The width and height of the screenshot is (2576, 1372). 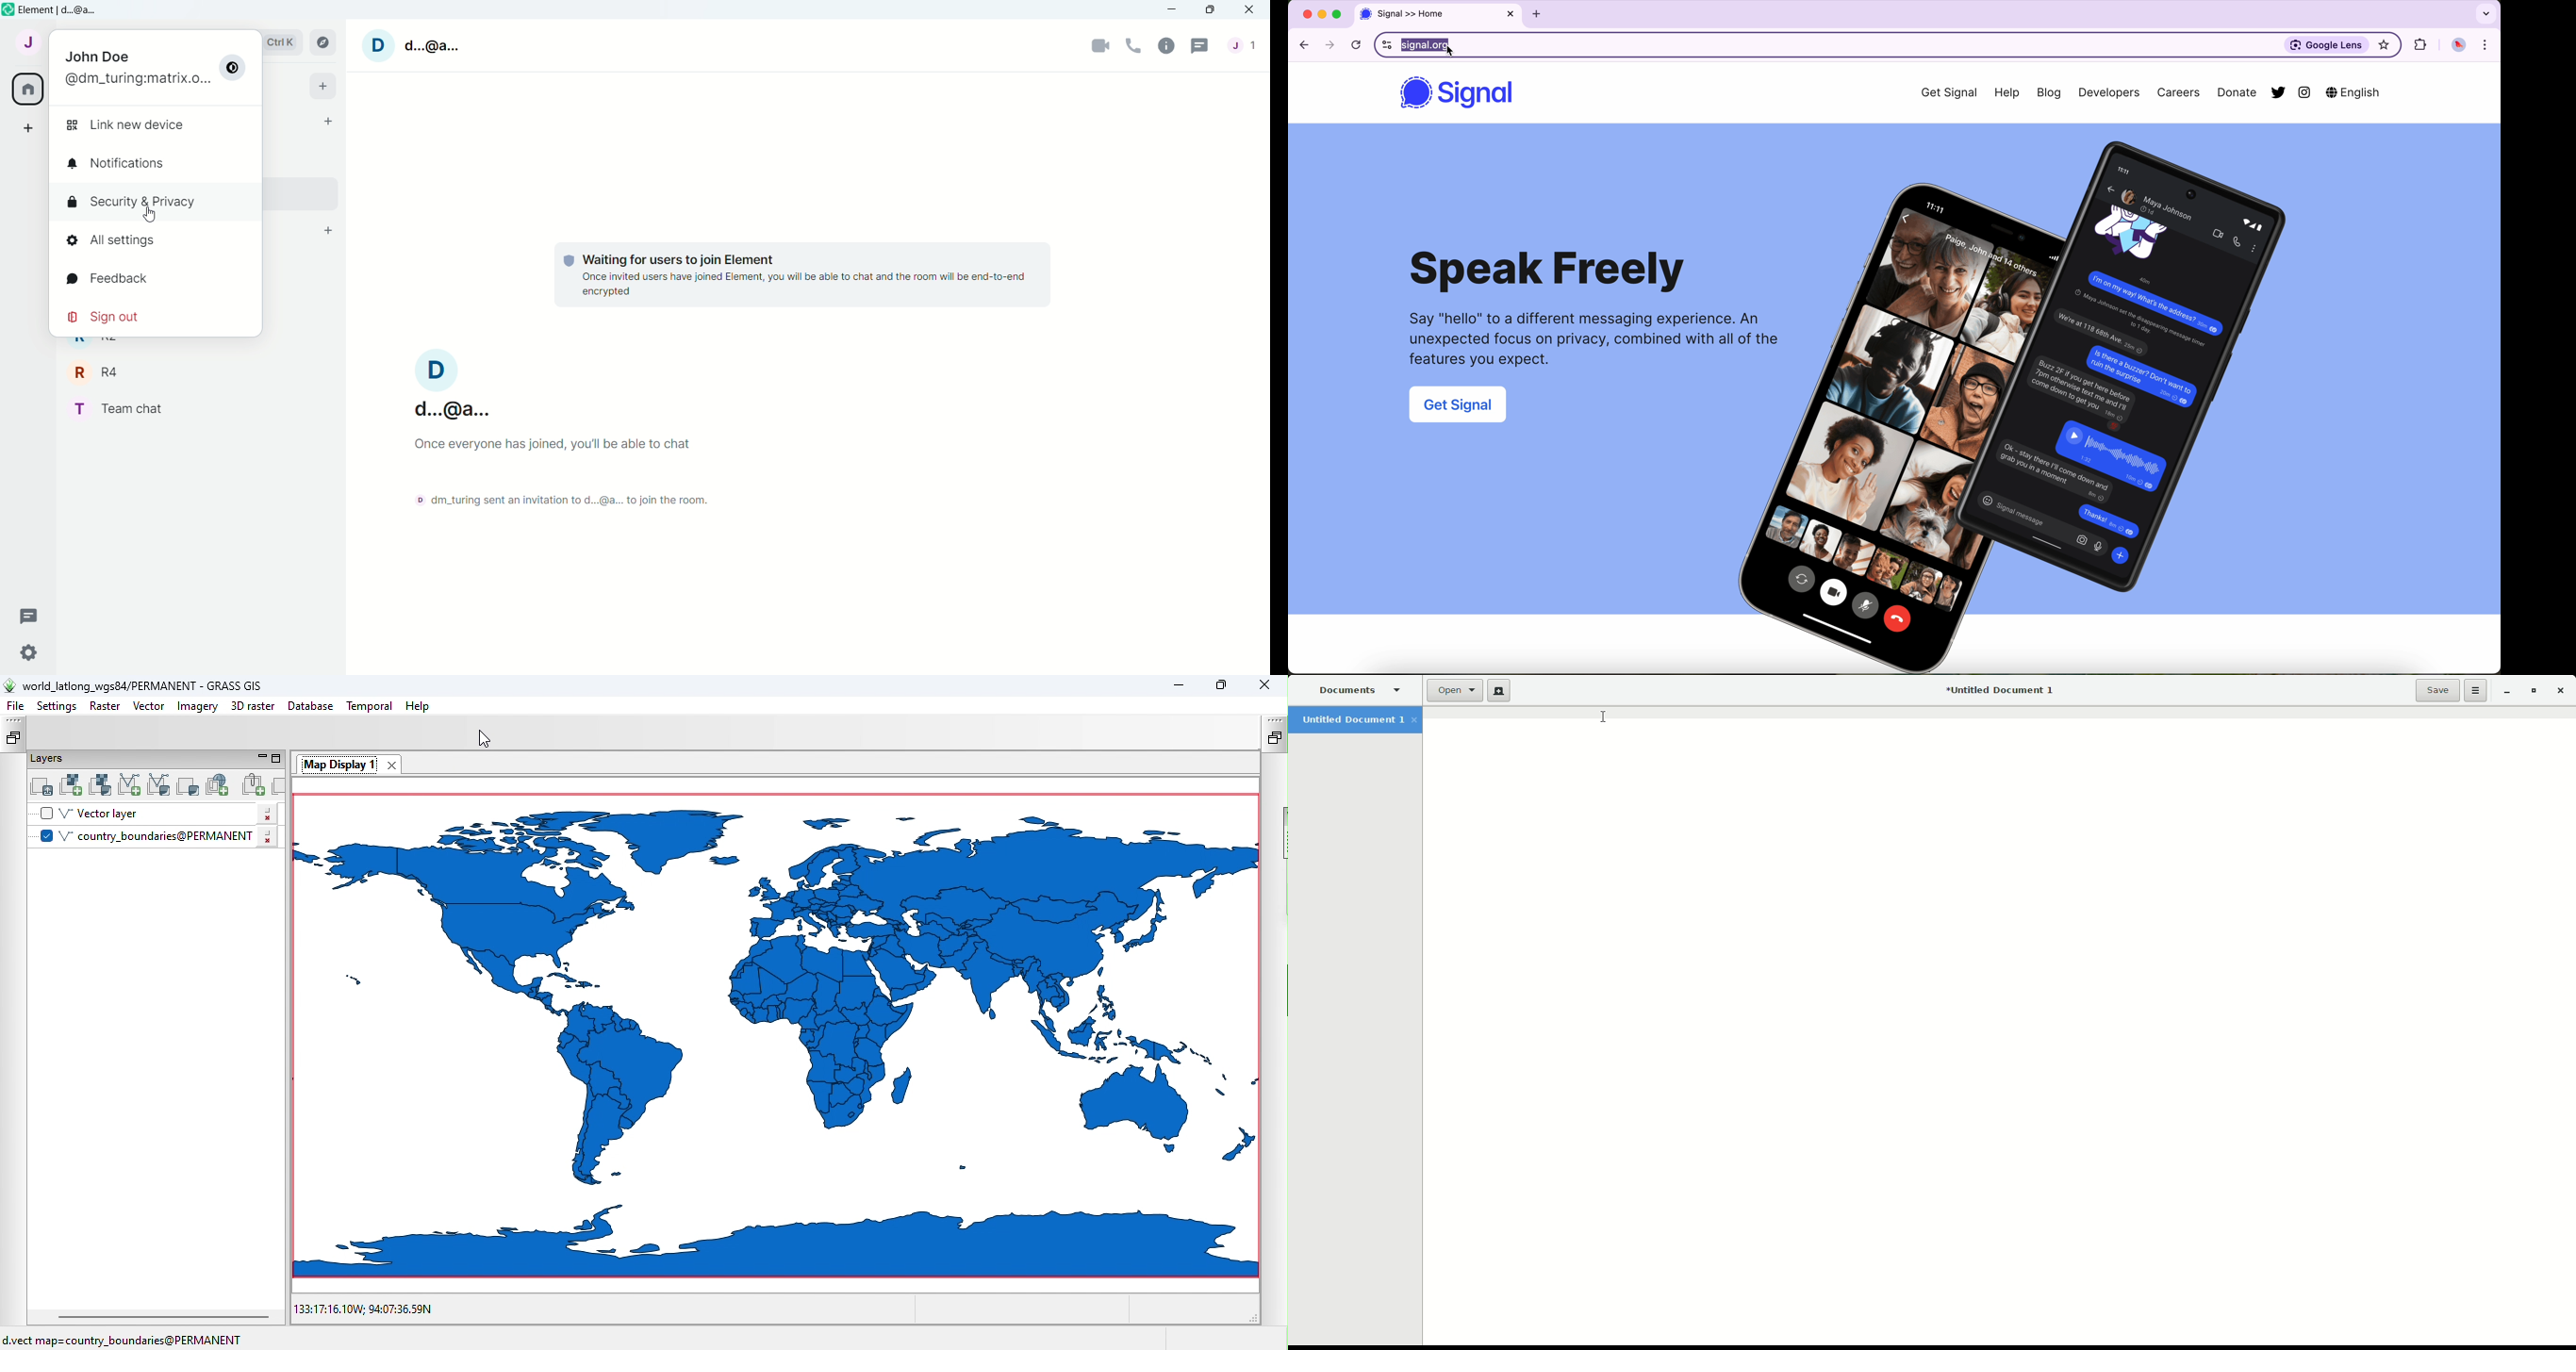 I want to click on Options, so click(x=2478, y=692).